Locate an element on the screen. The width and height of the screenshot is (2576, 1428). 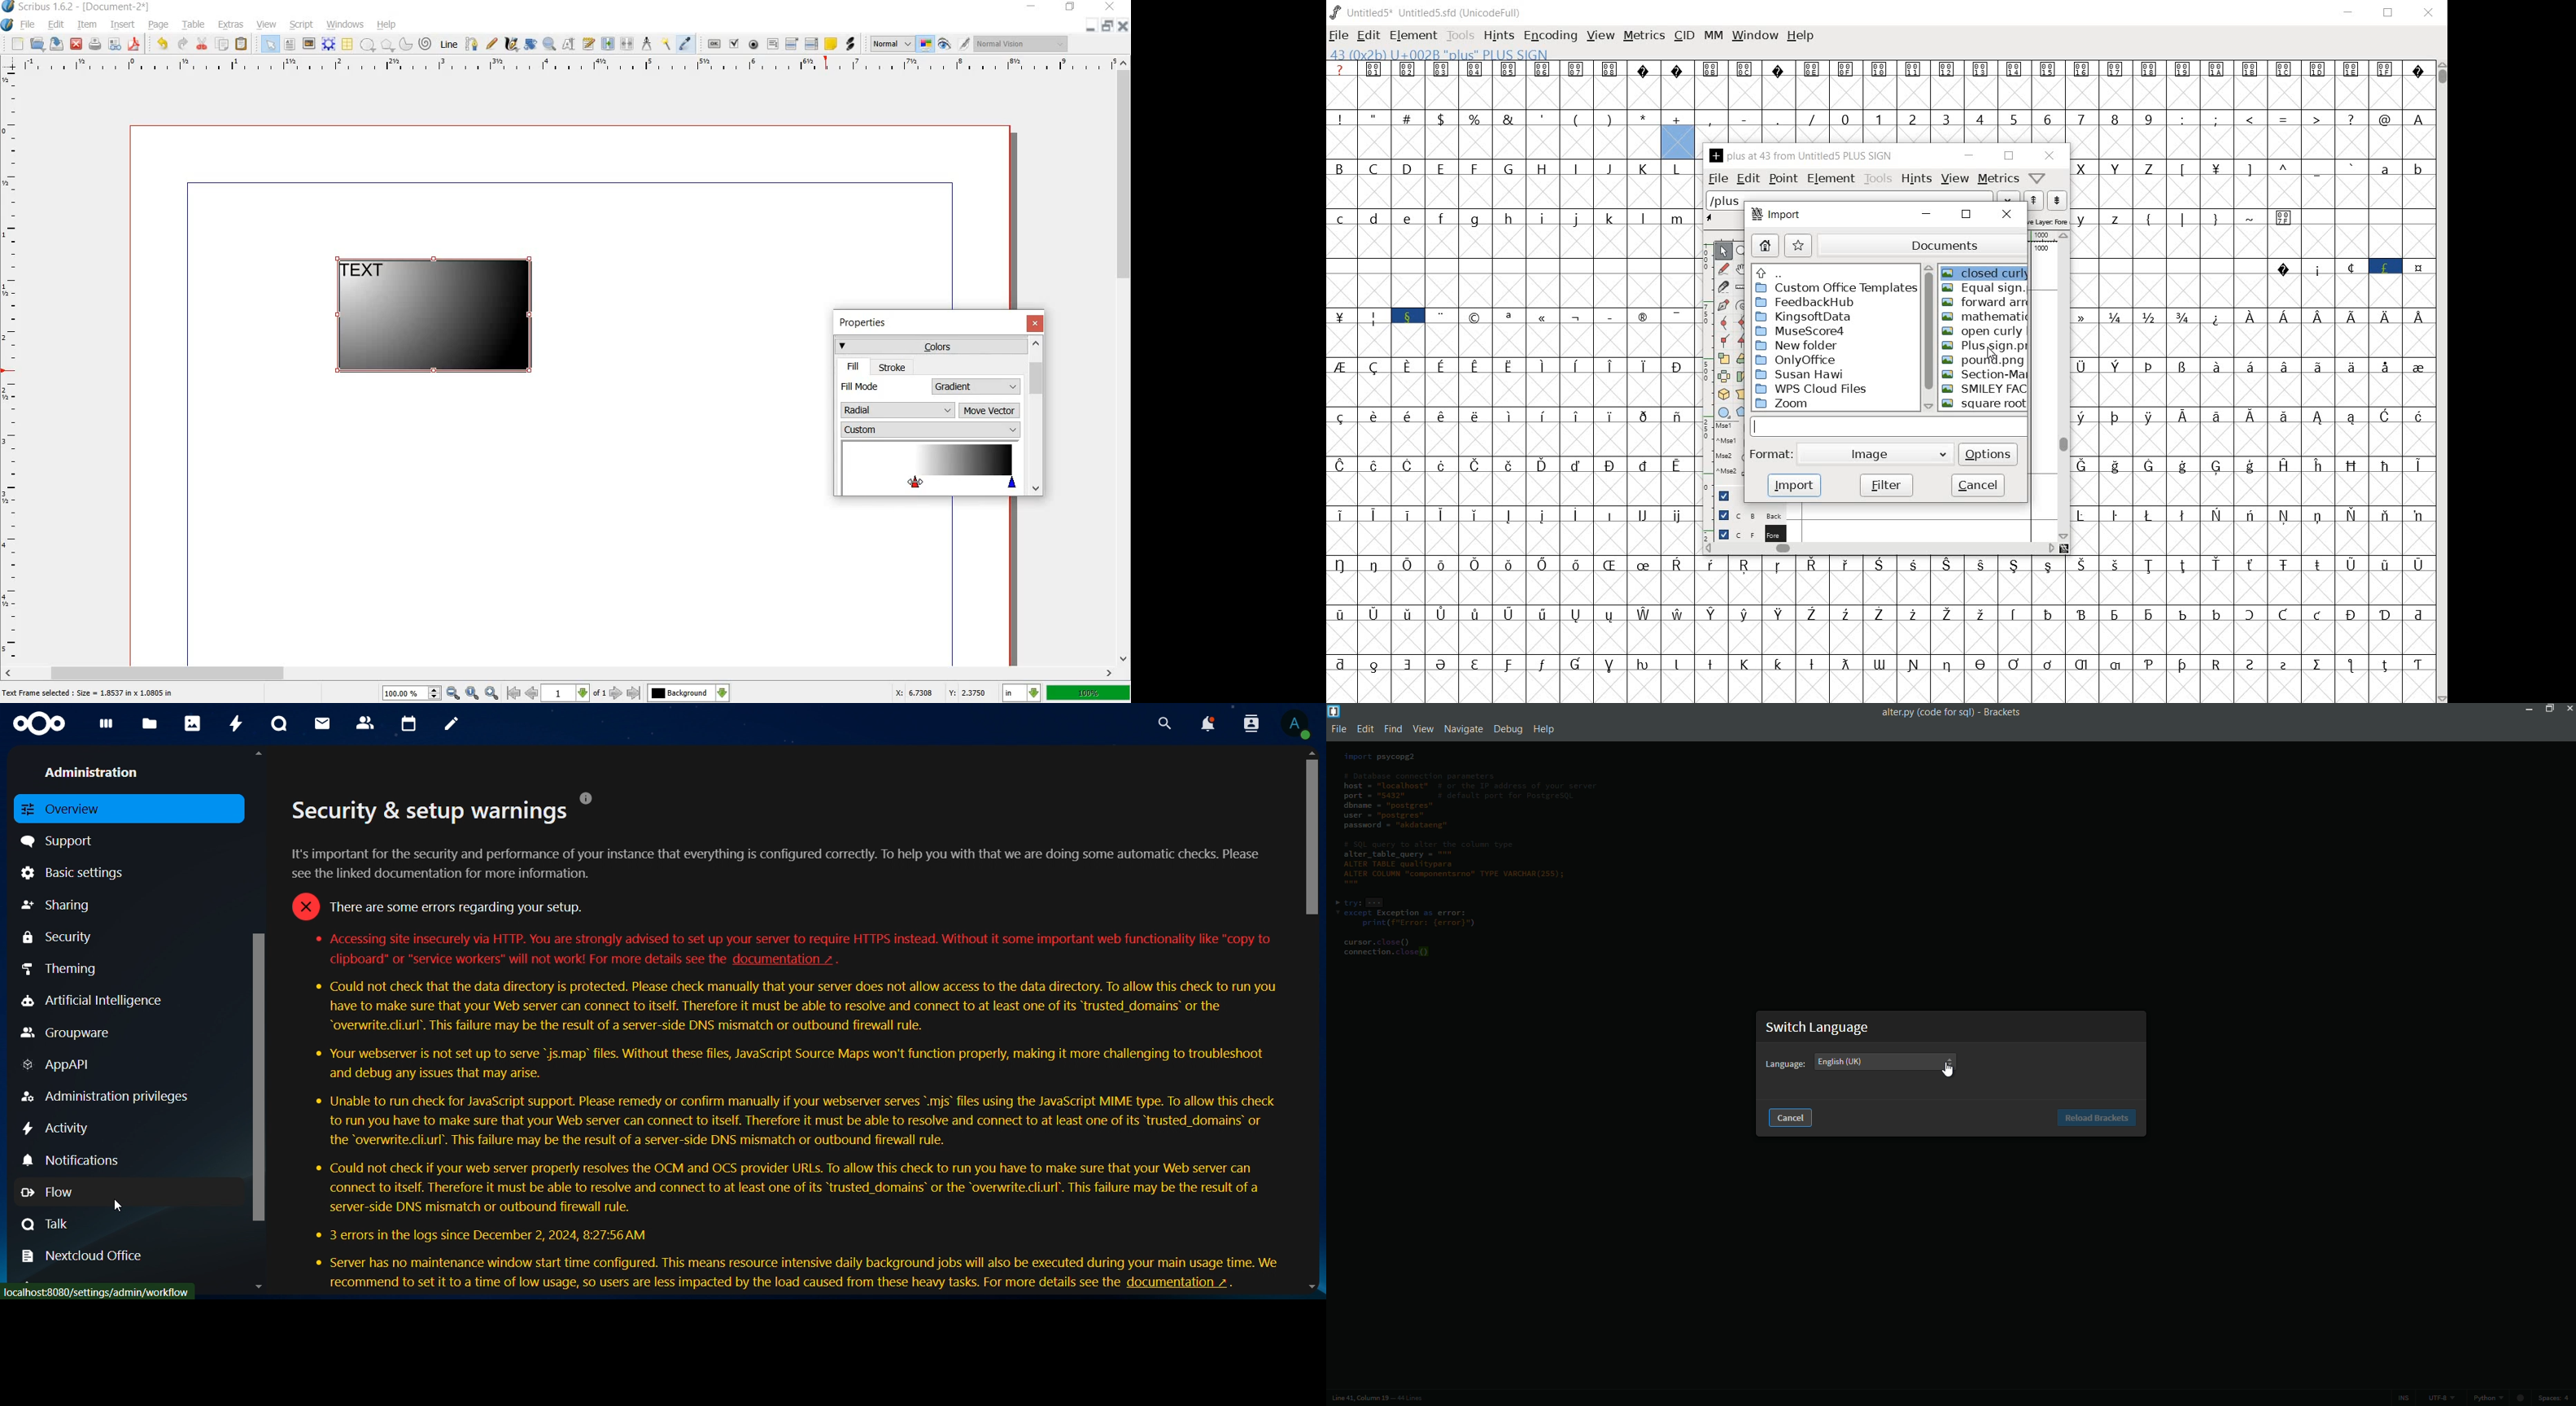
preflight verifier is located at coordinates (114, 44).